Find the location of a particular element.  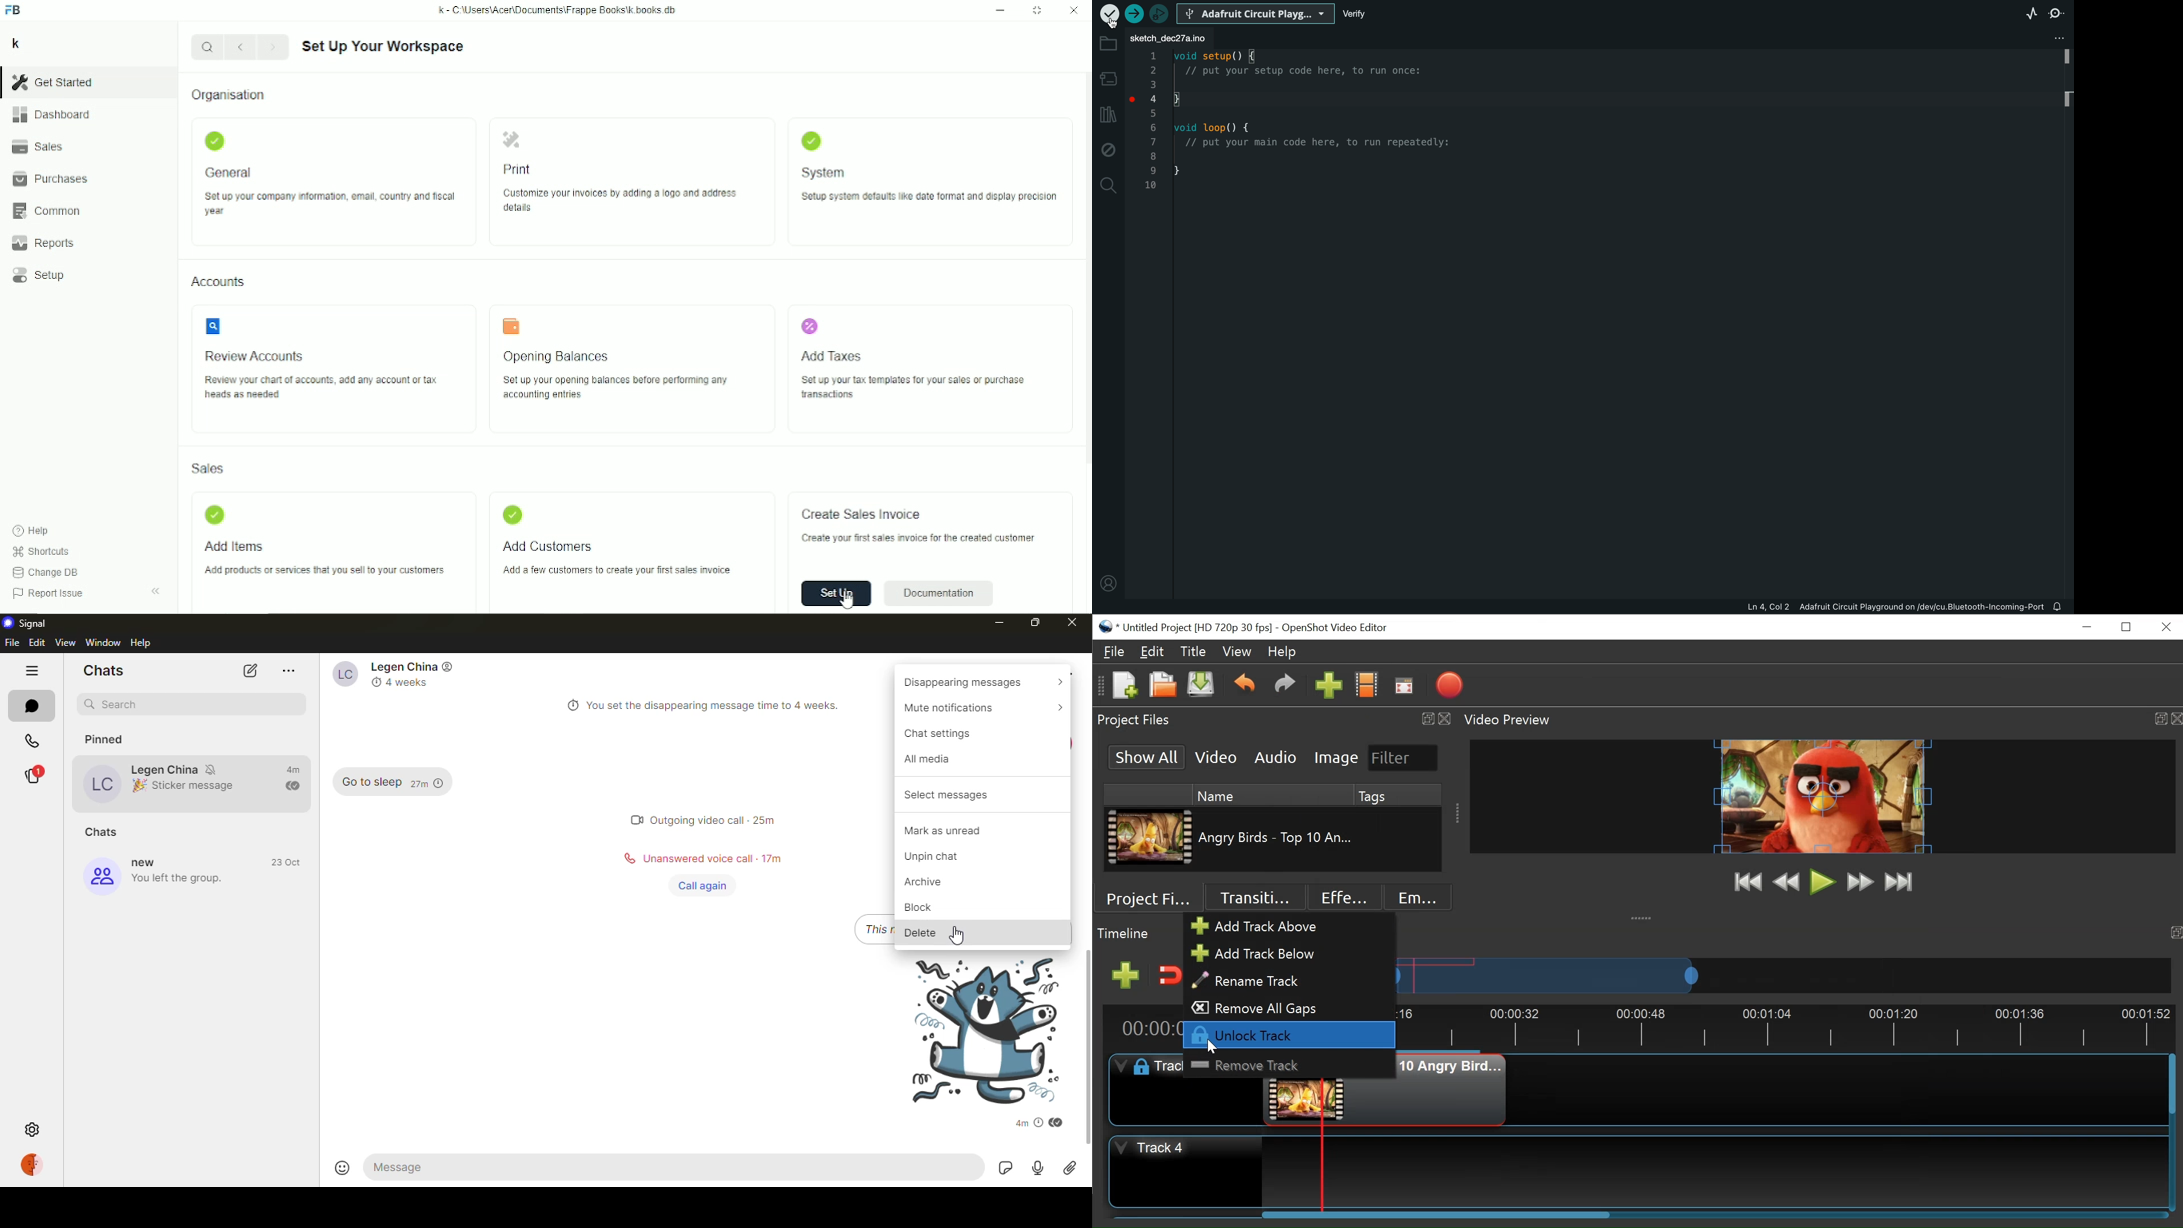

Opening balances  set up your balances before performing any accounting entries. is located at coordinates (617, 360).